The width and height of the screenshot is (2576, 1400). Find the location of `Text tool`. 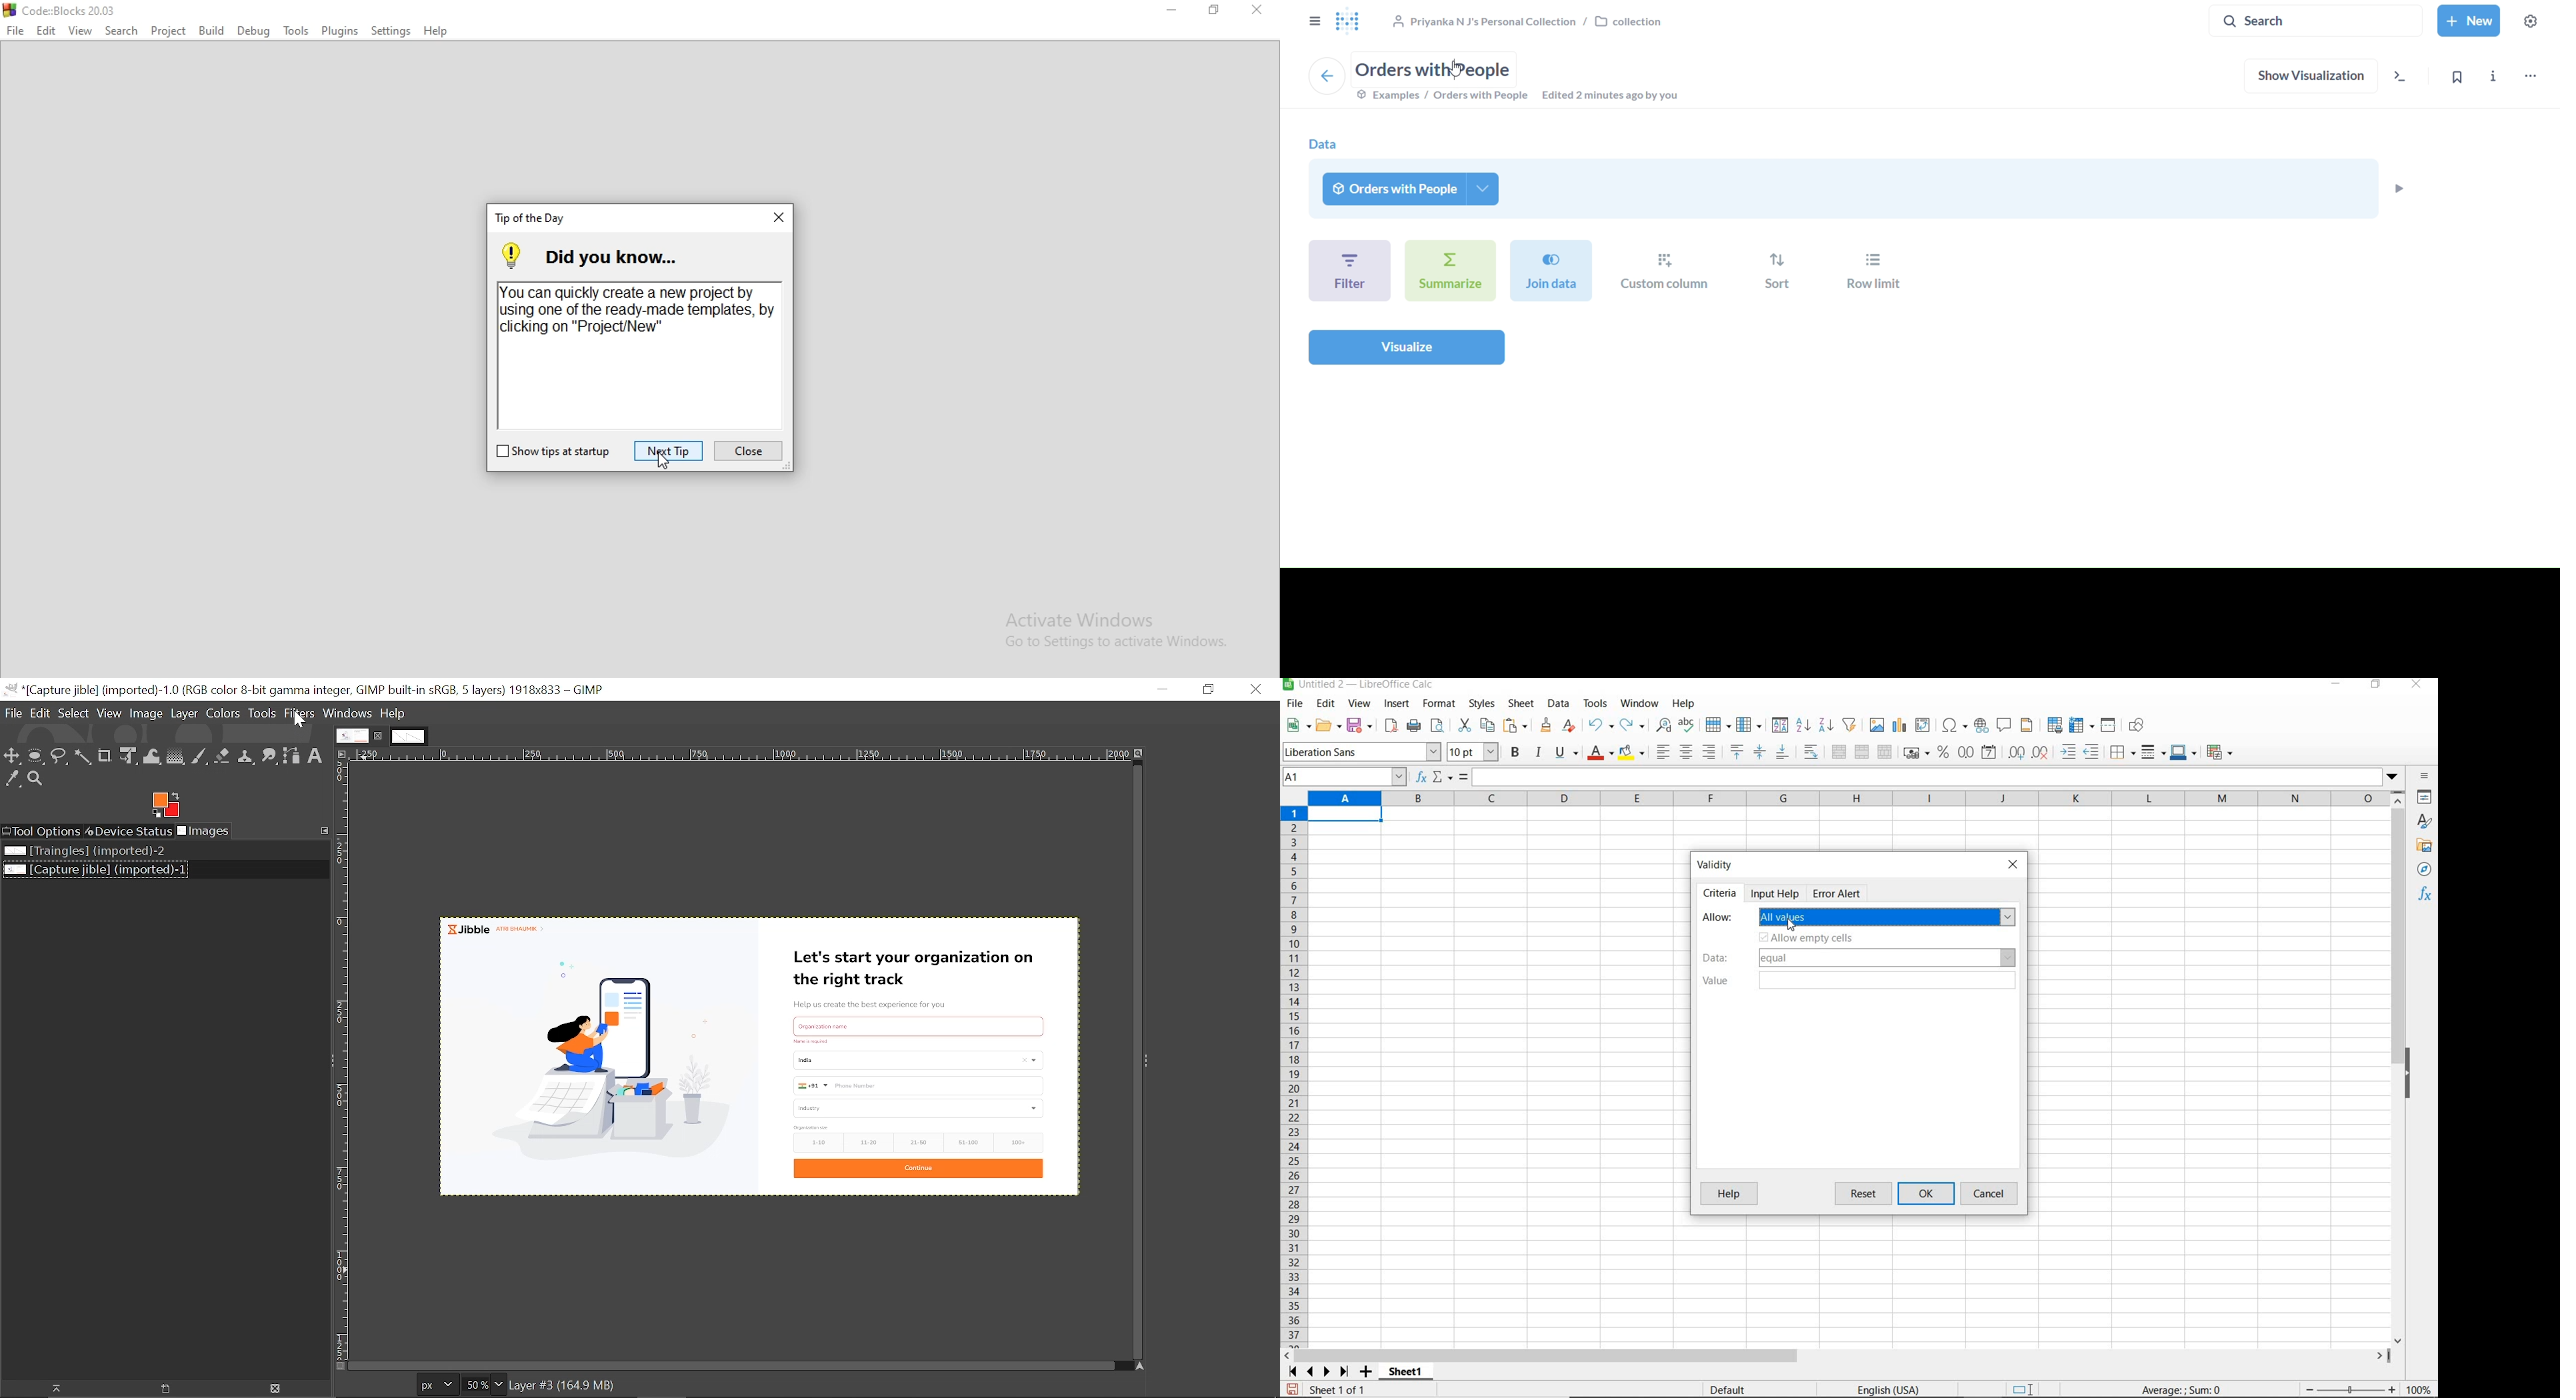

Text tool is located at coordinates (315, 756).